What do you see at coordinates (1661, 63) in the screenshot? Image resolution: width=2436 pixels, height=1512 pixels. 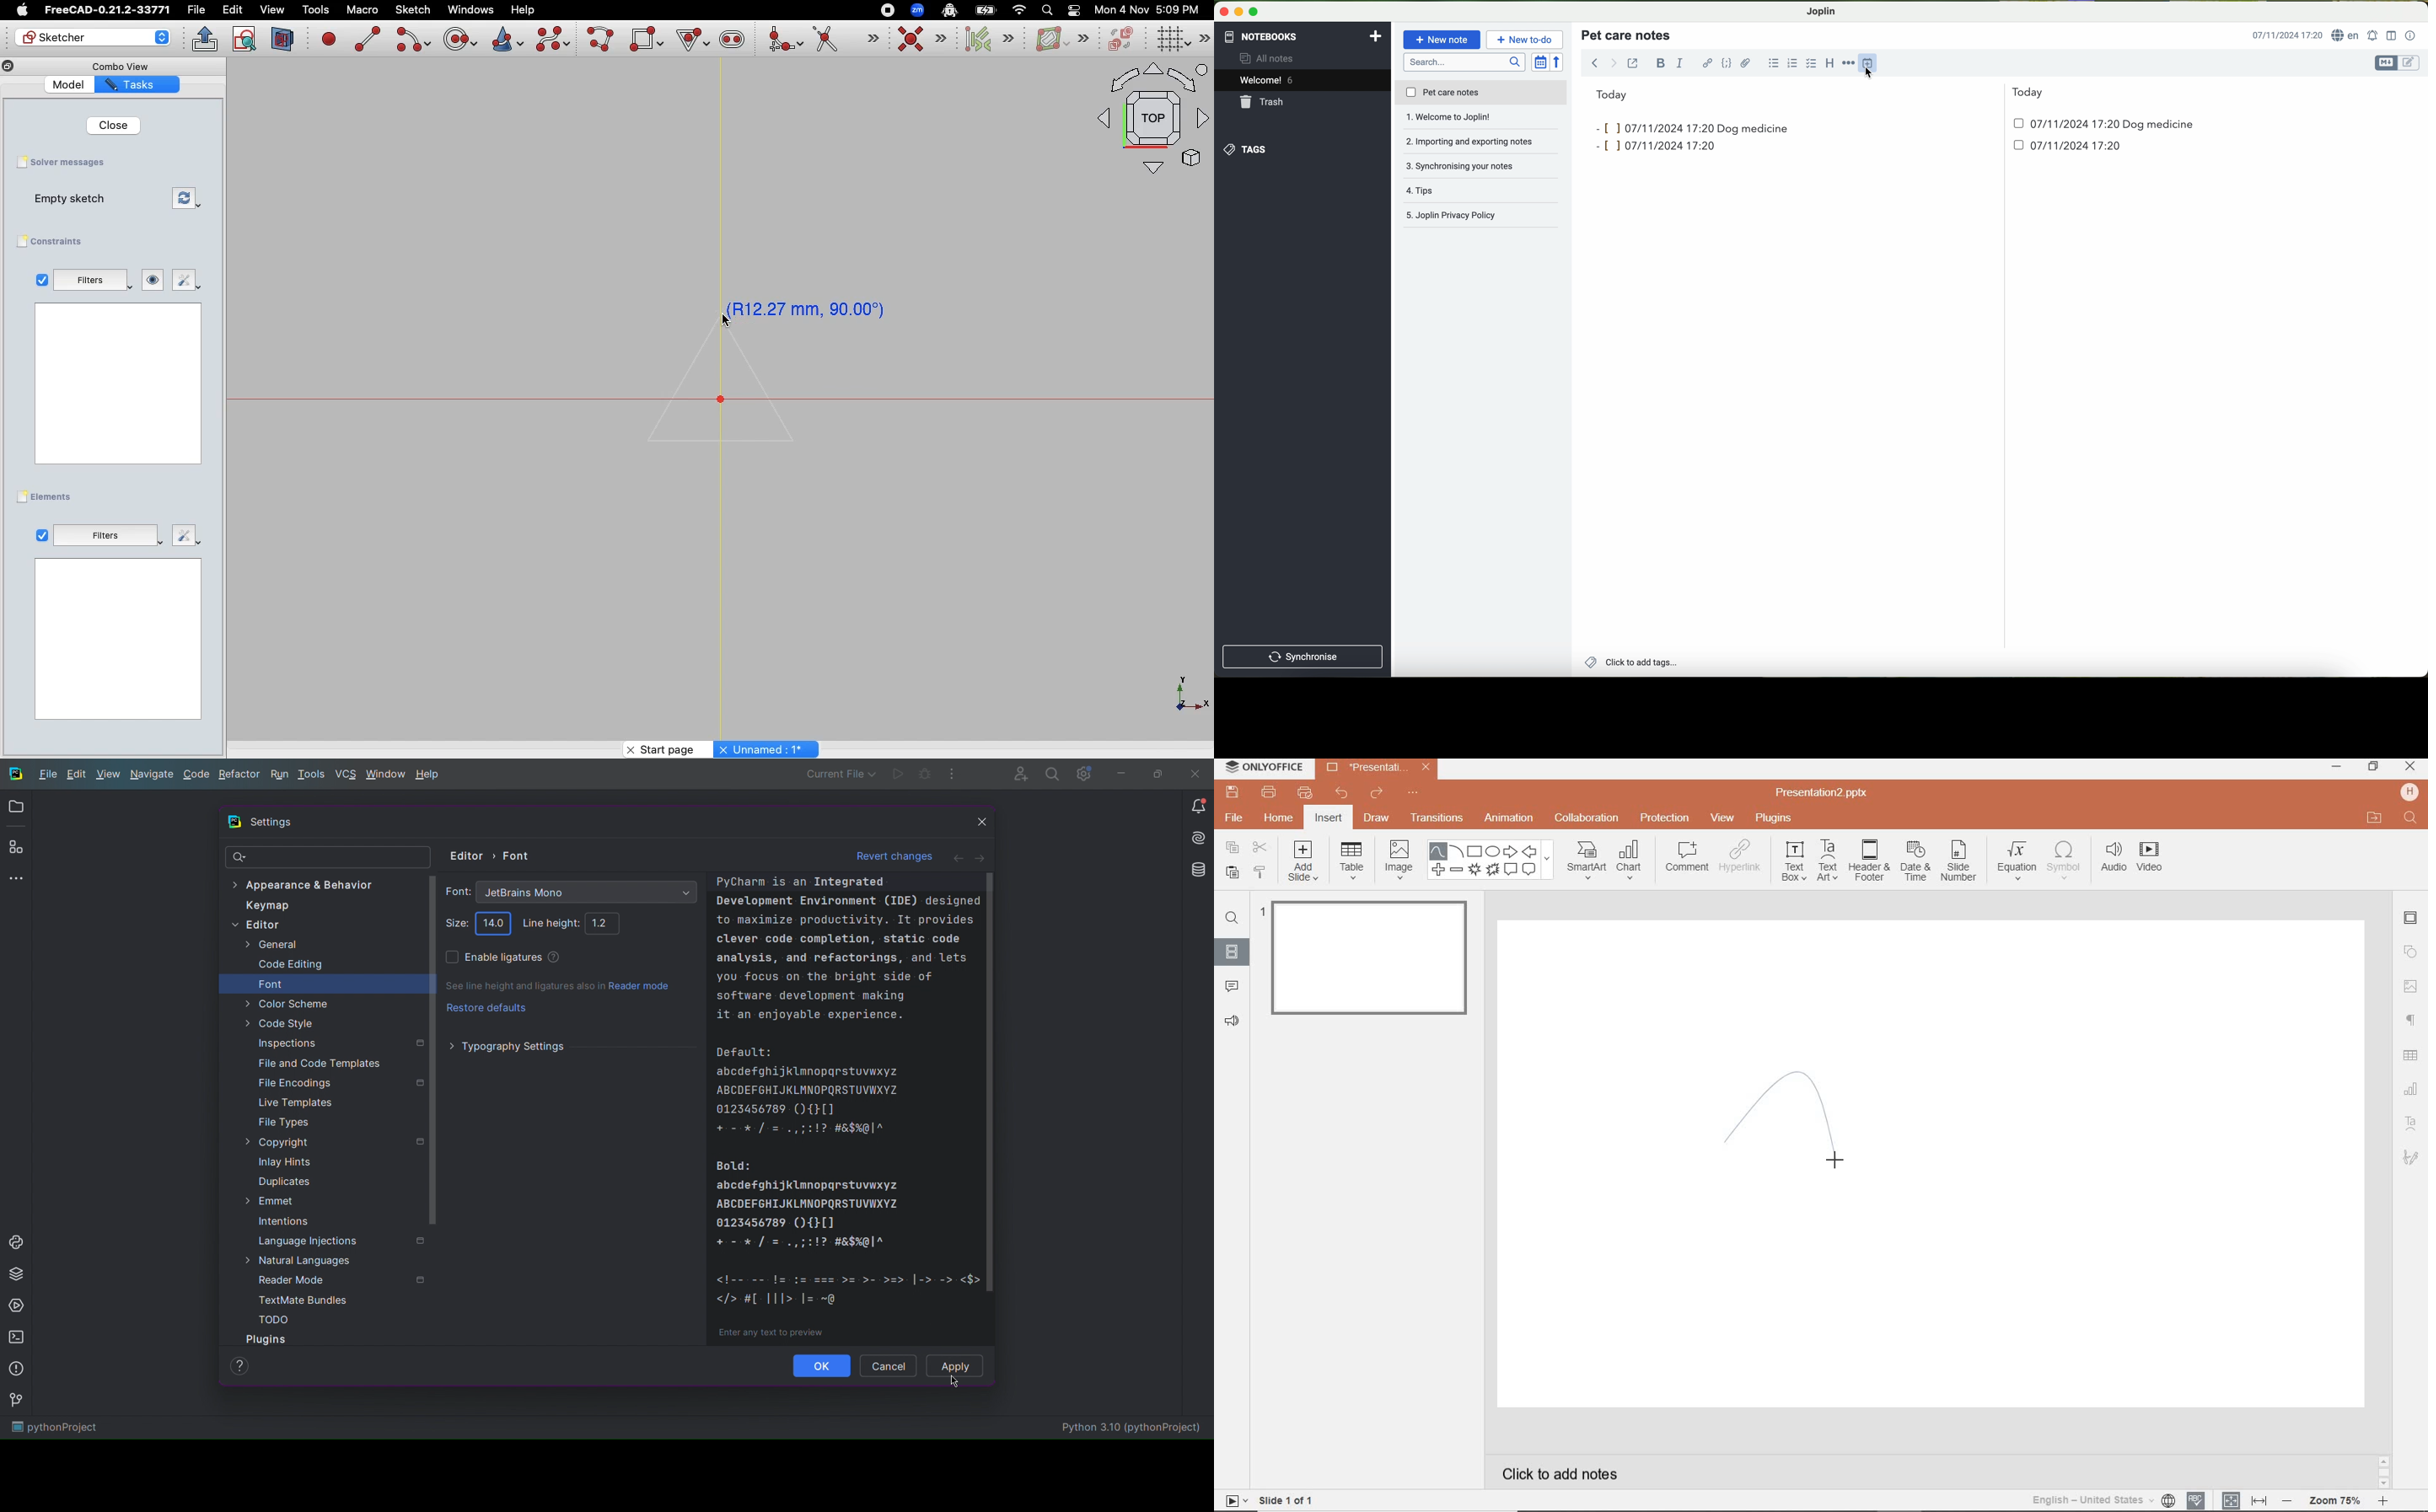 I see `bold` at bounding box center [1661, 63].